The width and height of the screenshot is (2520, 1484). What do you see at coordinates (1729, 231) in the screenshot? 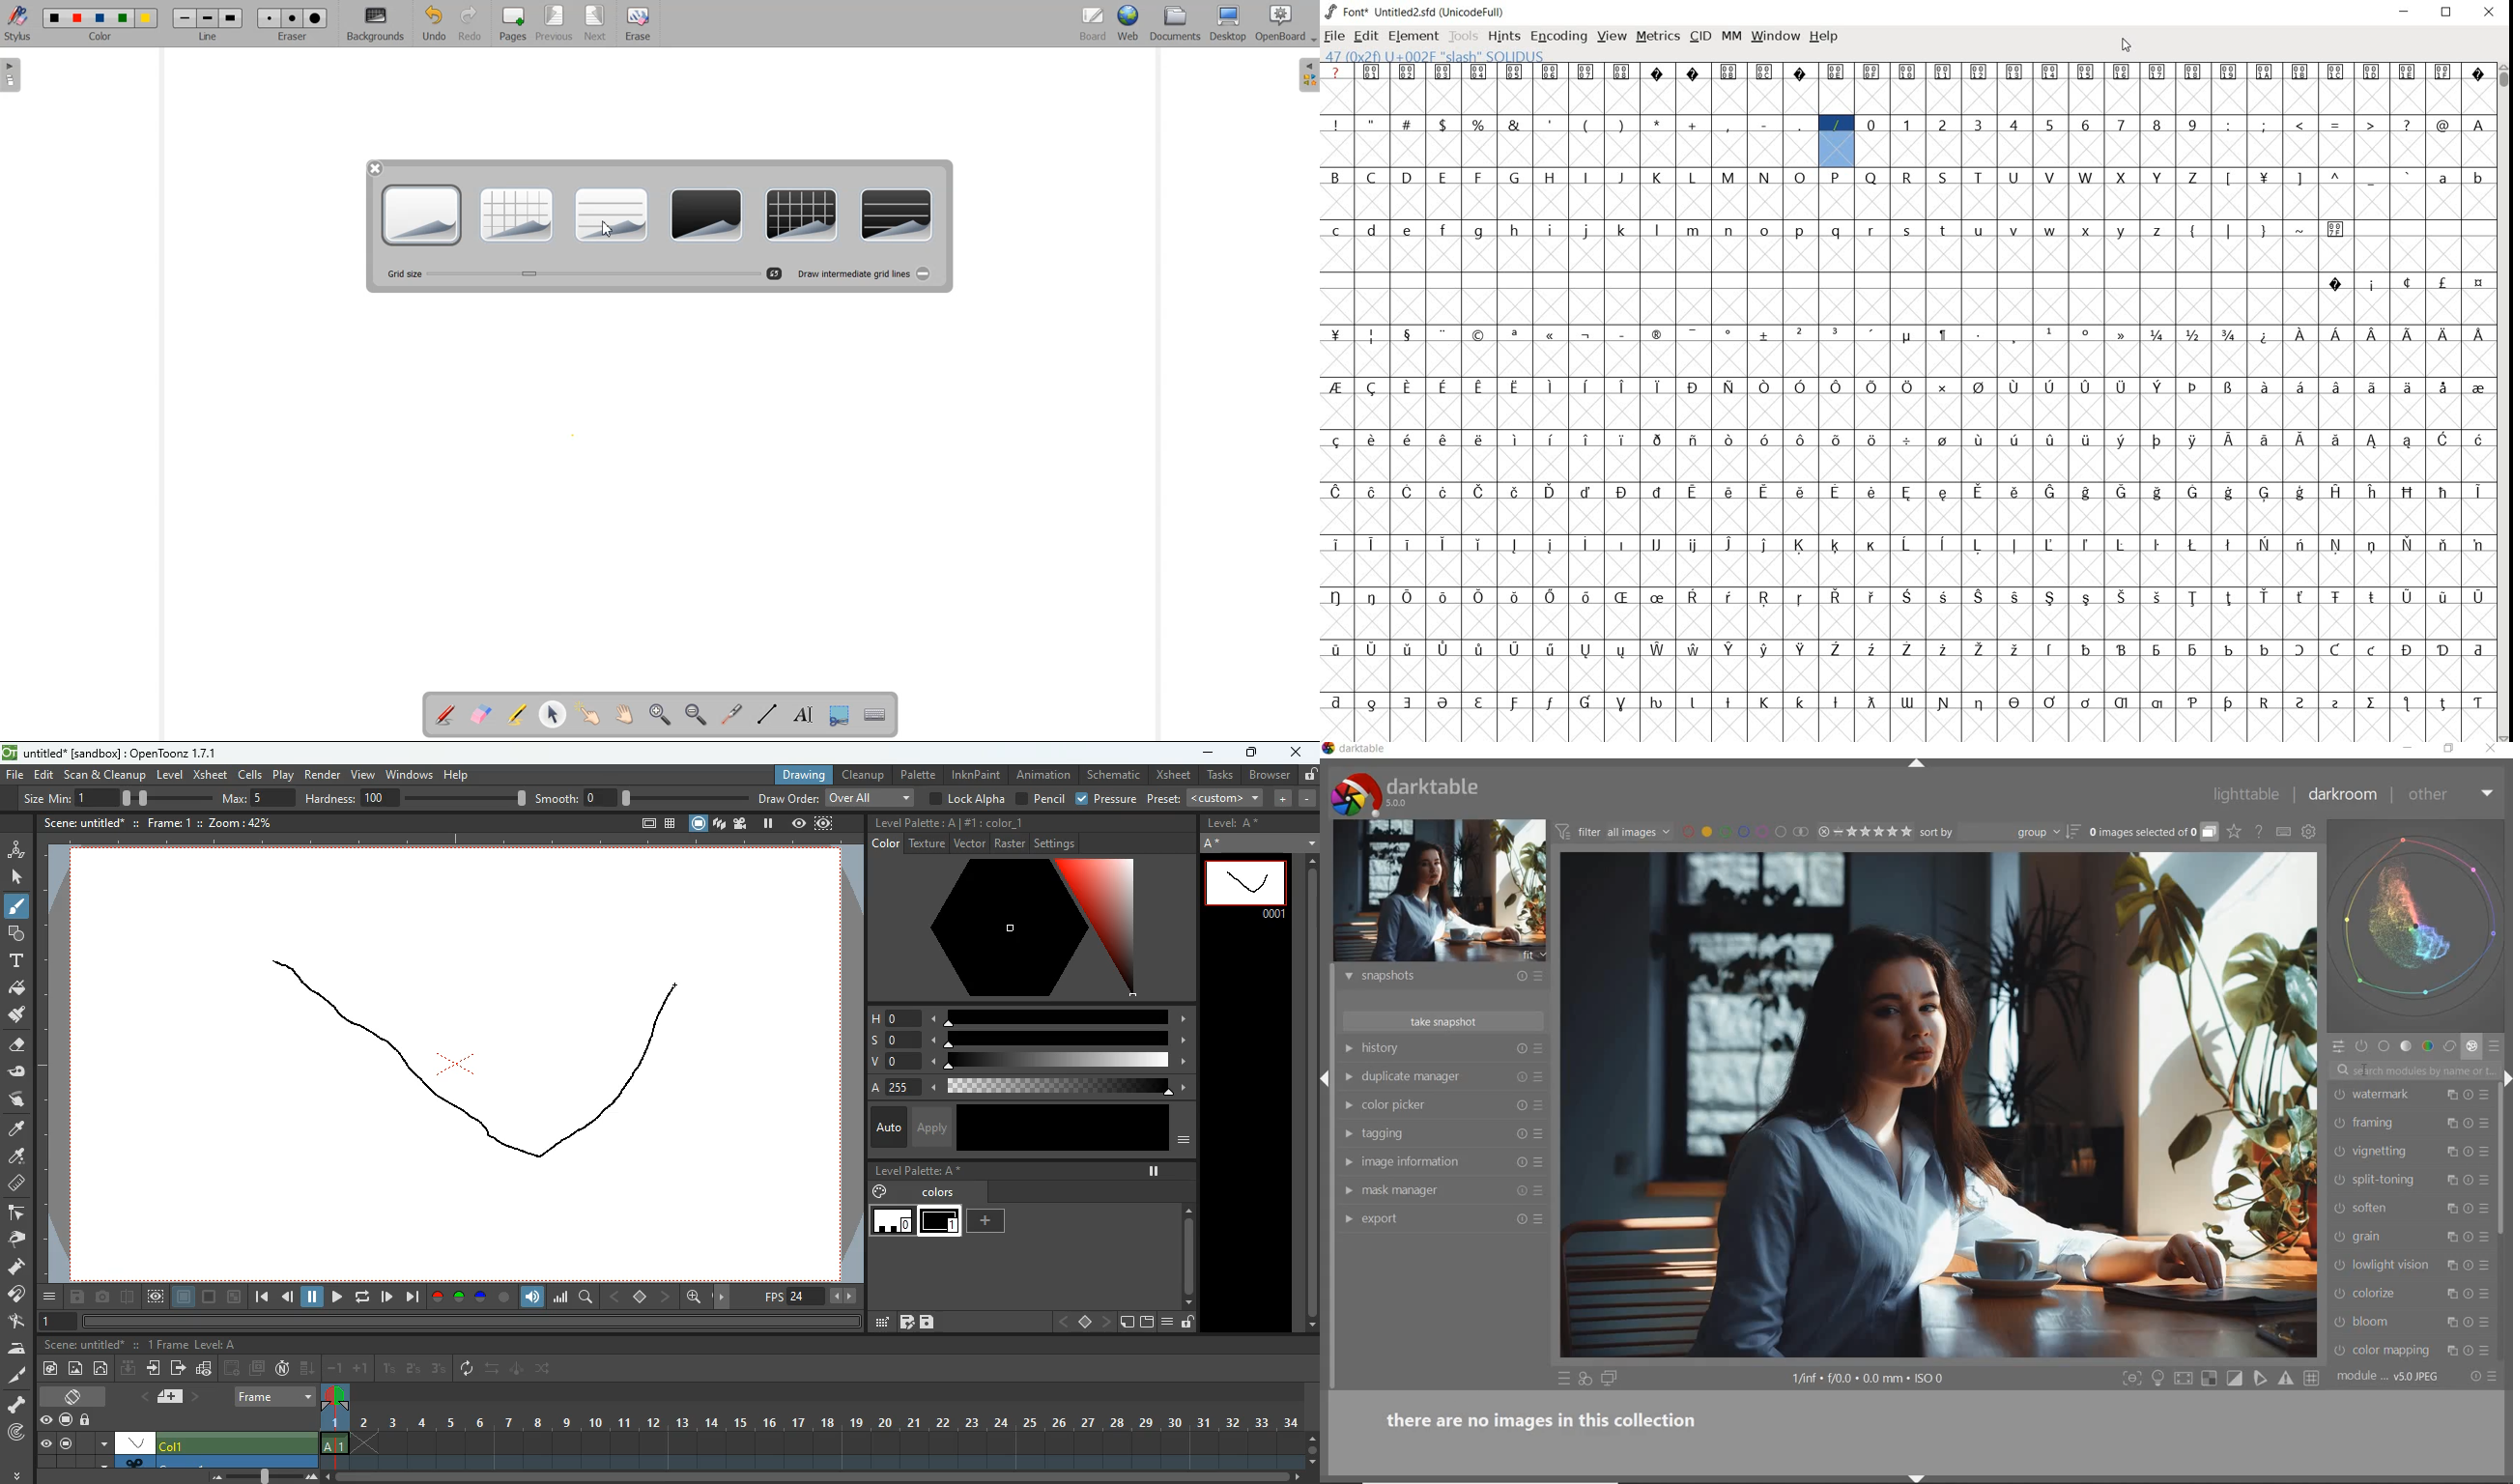
I see `glyph` at bounding box center [1729, 231].